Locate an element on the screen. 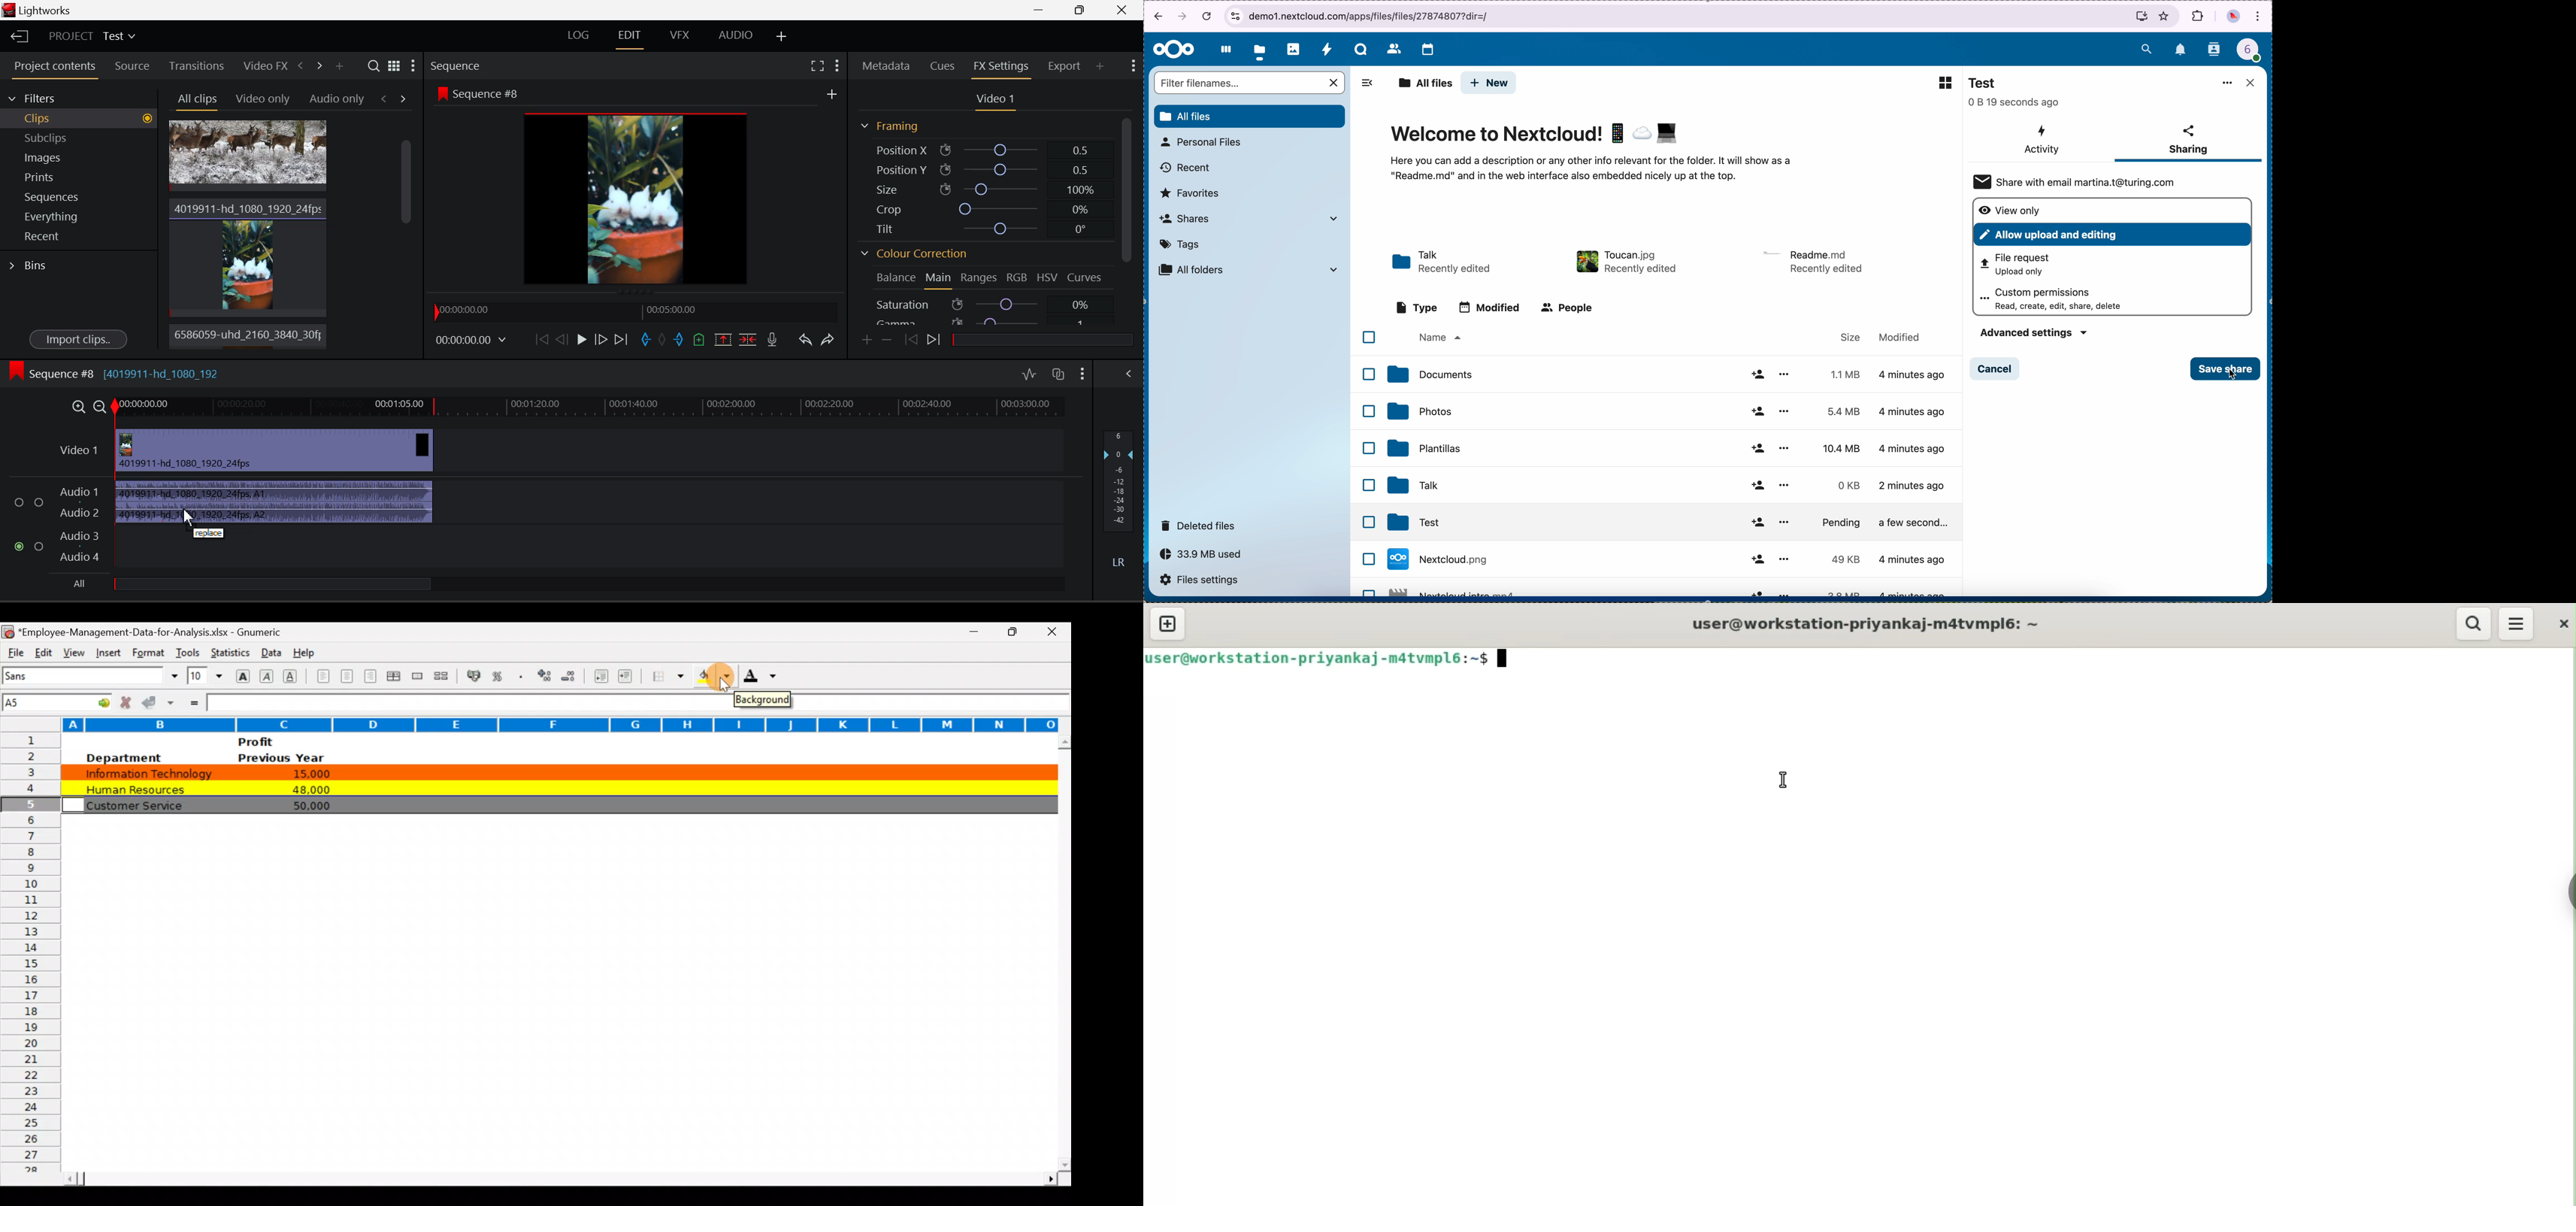 Image resolution: width=2576 pixels, height=1232 pixels. To Start is located at coordinates (542, 338).